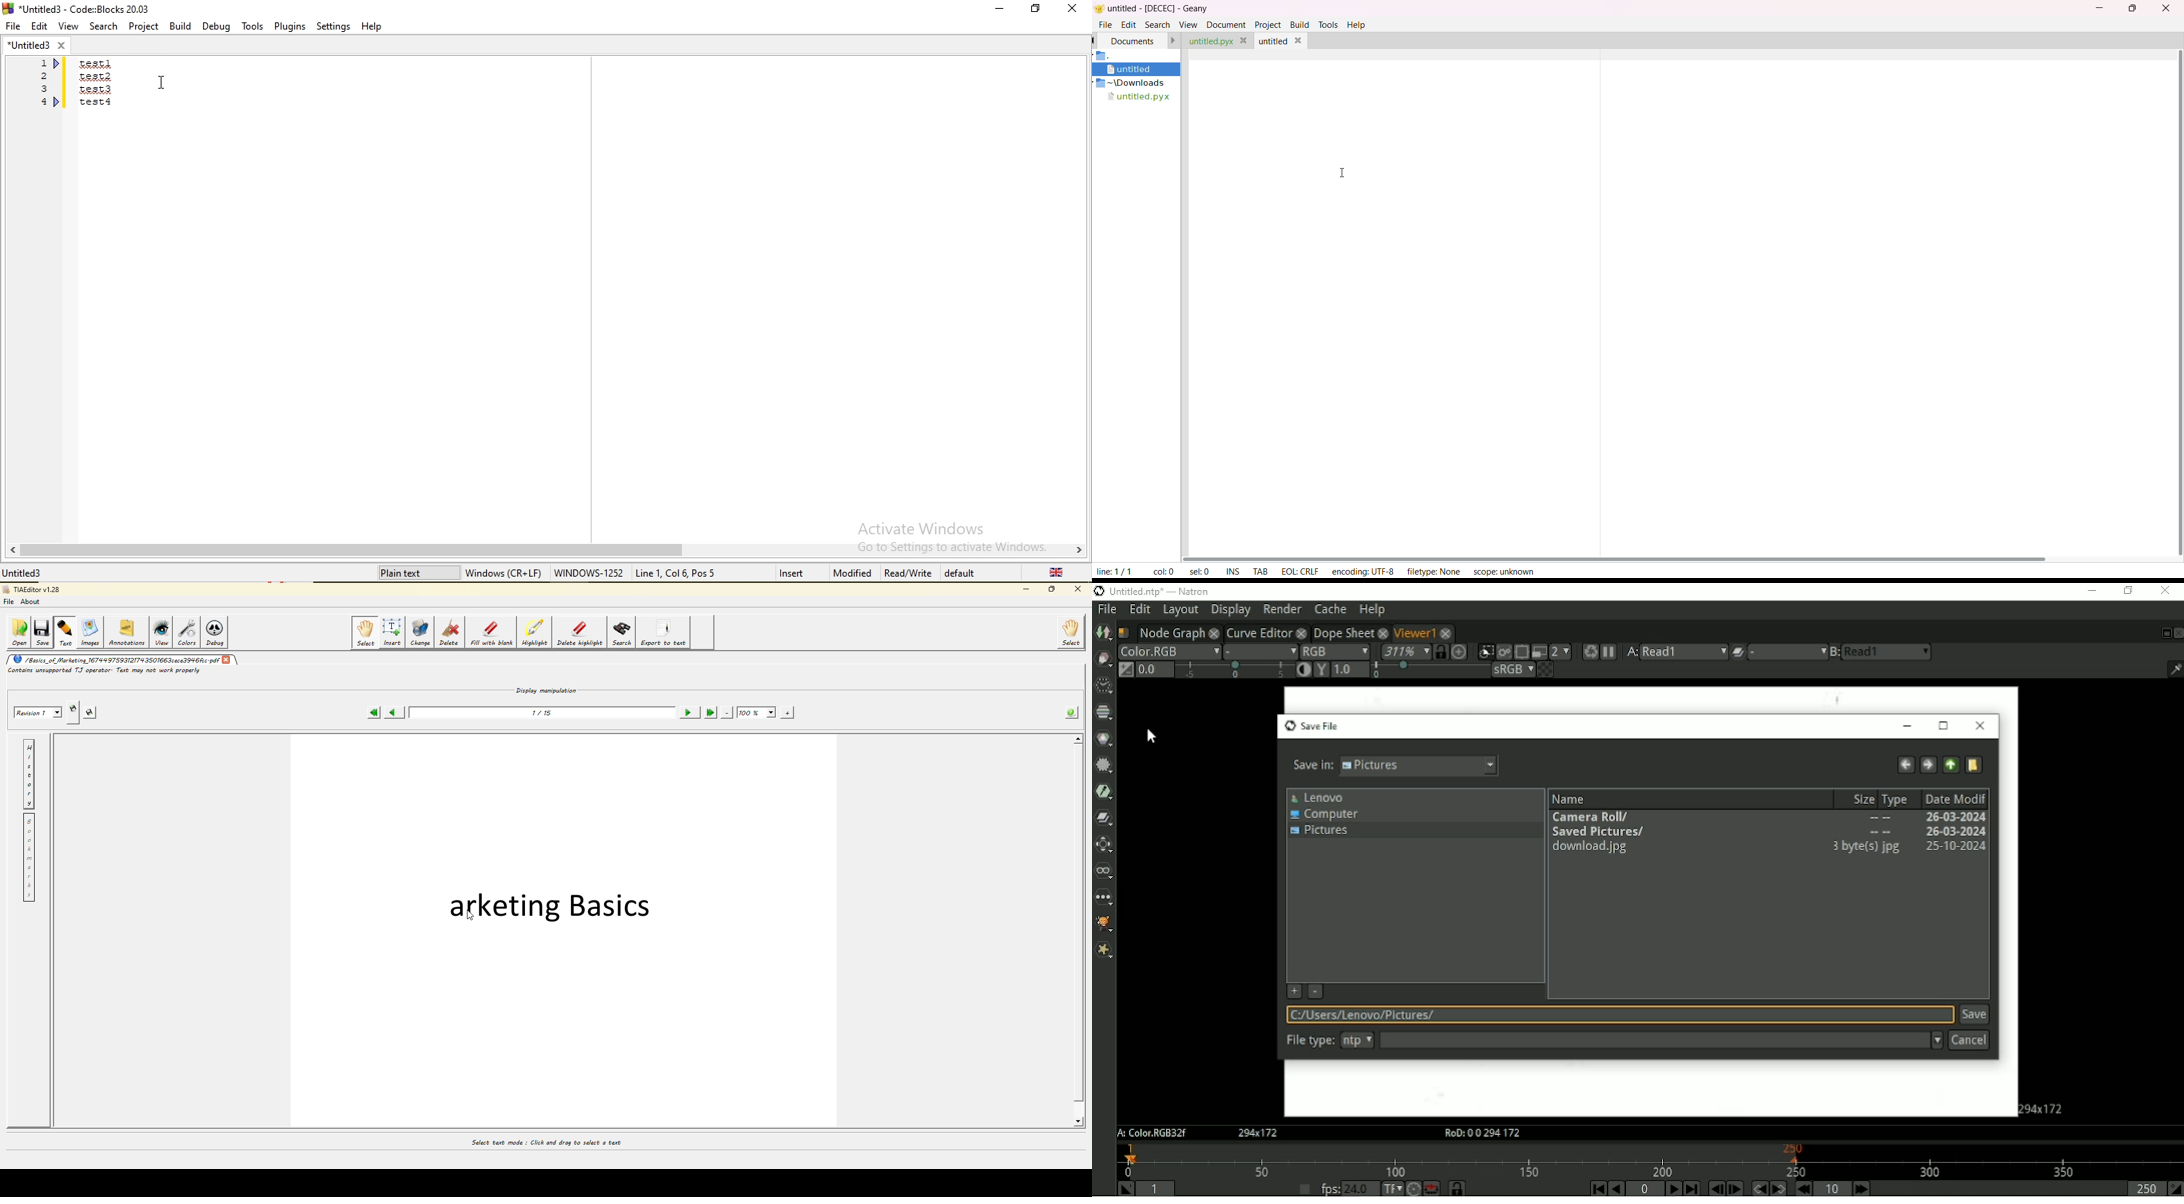 Image resolution: width=2184 pixels, height=1204 pixels. What do you see at coordinates (1058, 573) in the screenshot?
I see `language` at bounding box center [1058, 573].